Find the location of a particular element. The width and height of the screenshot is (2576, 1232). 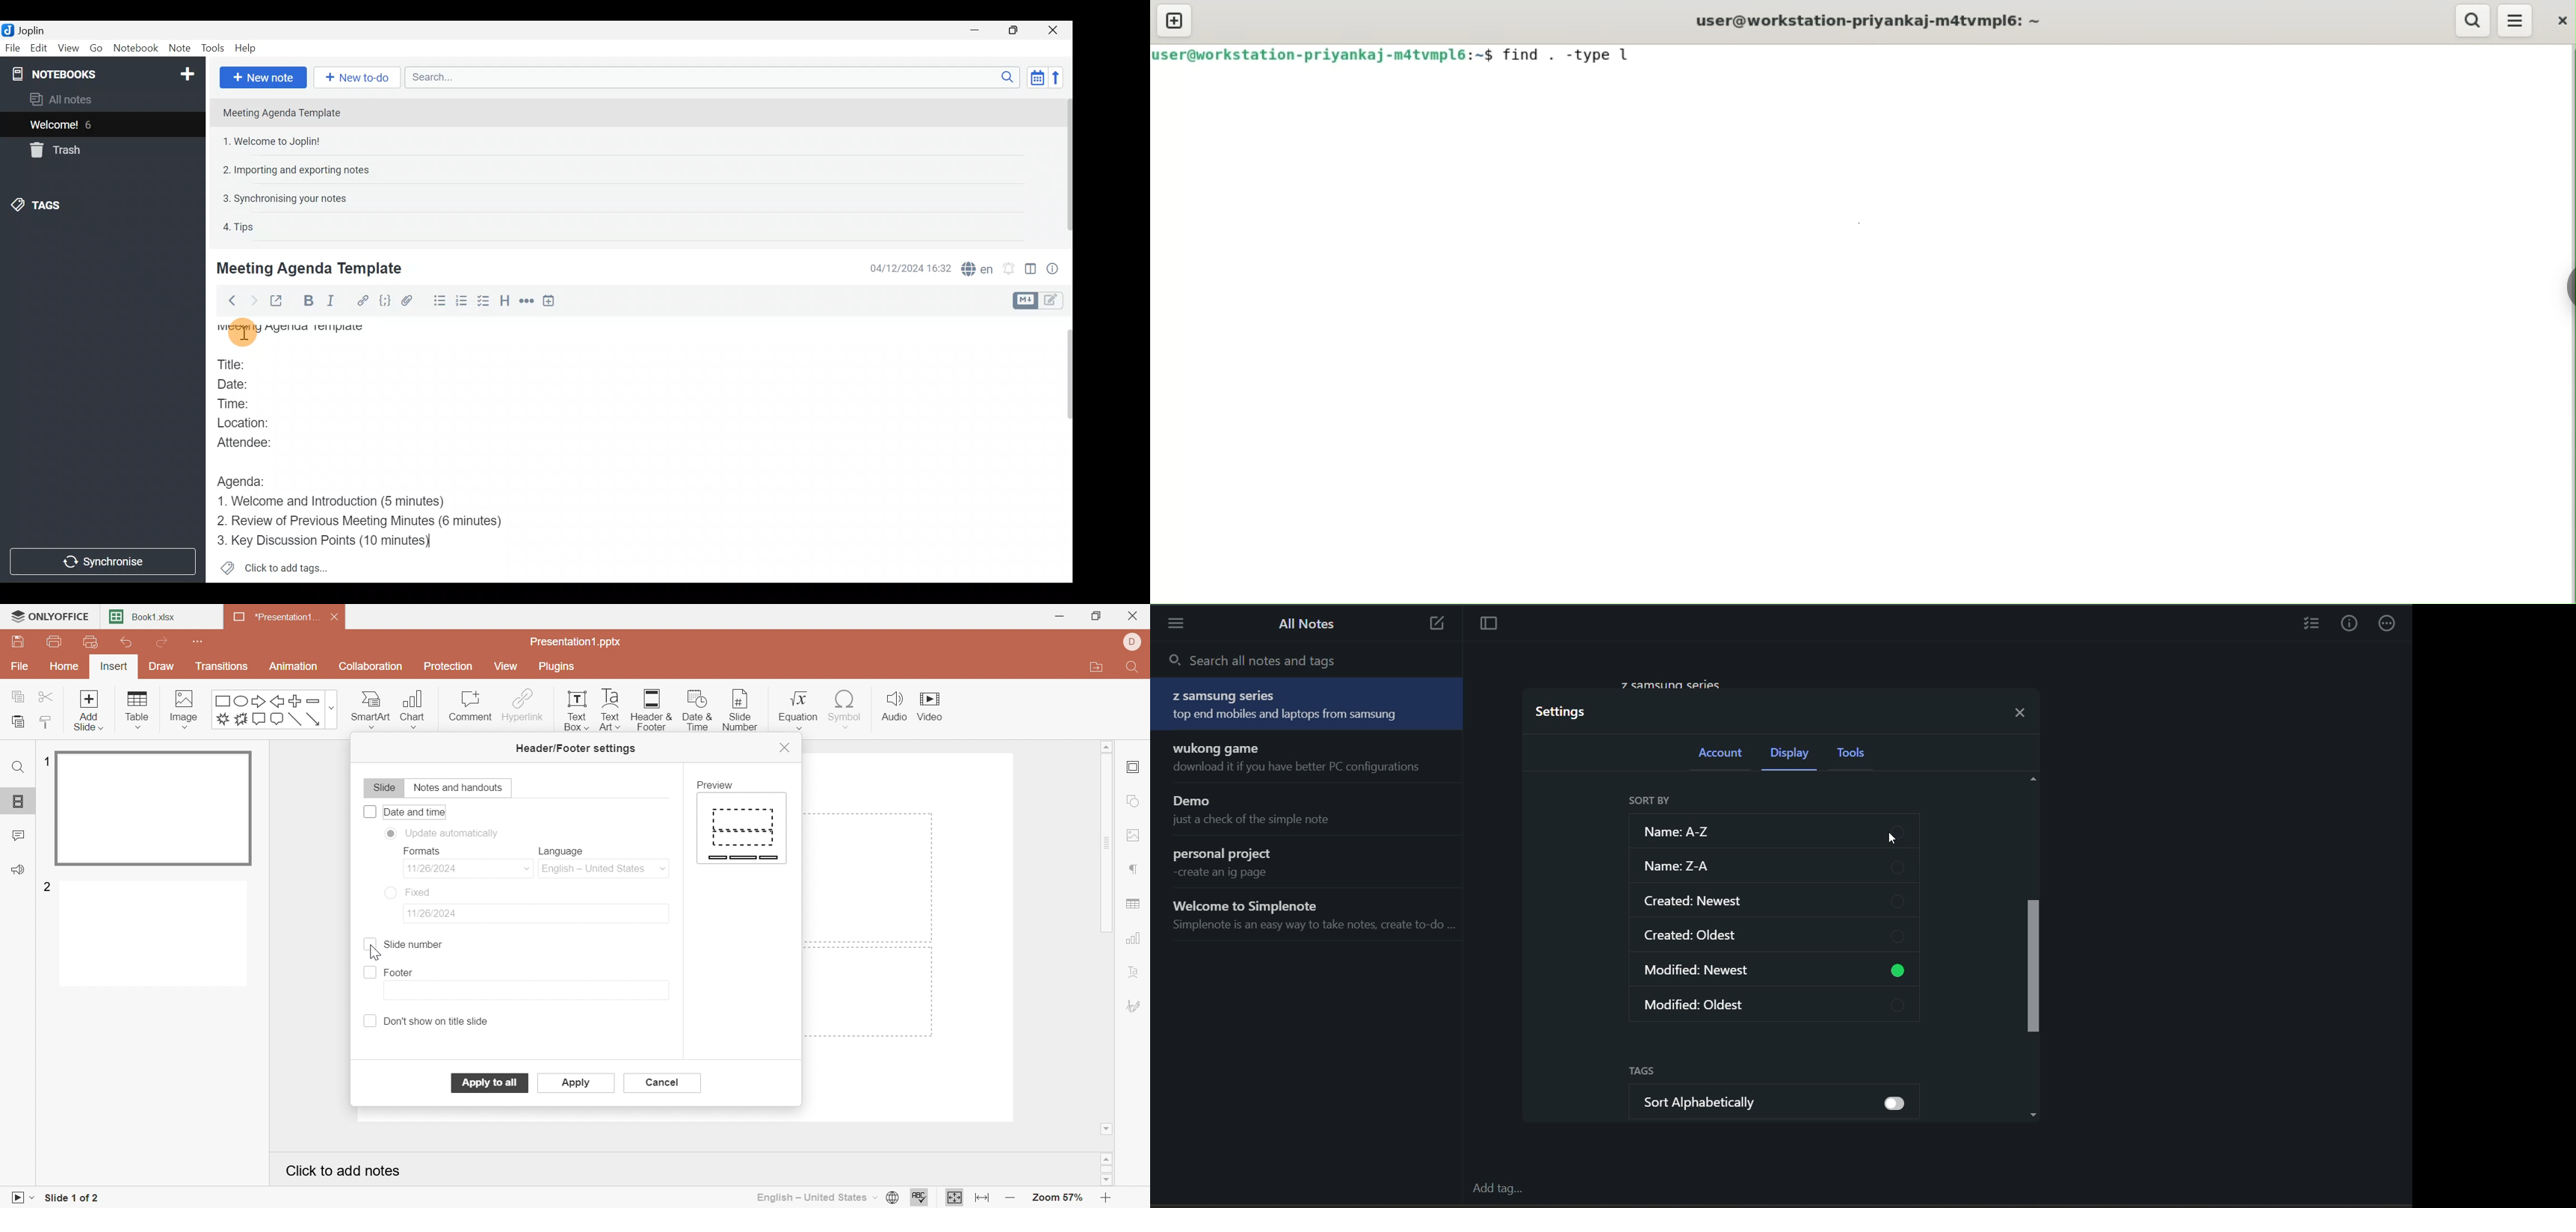

View is located at coordinates (505, 666).